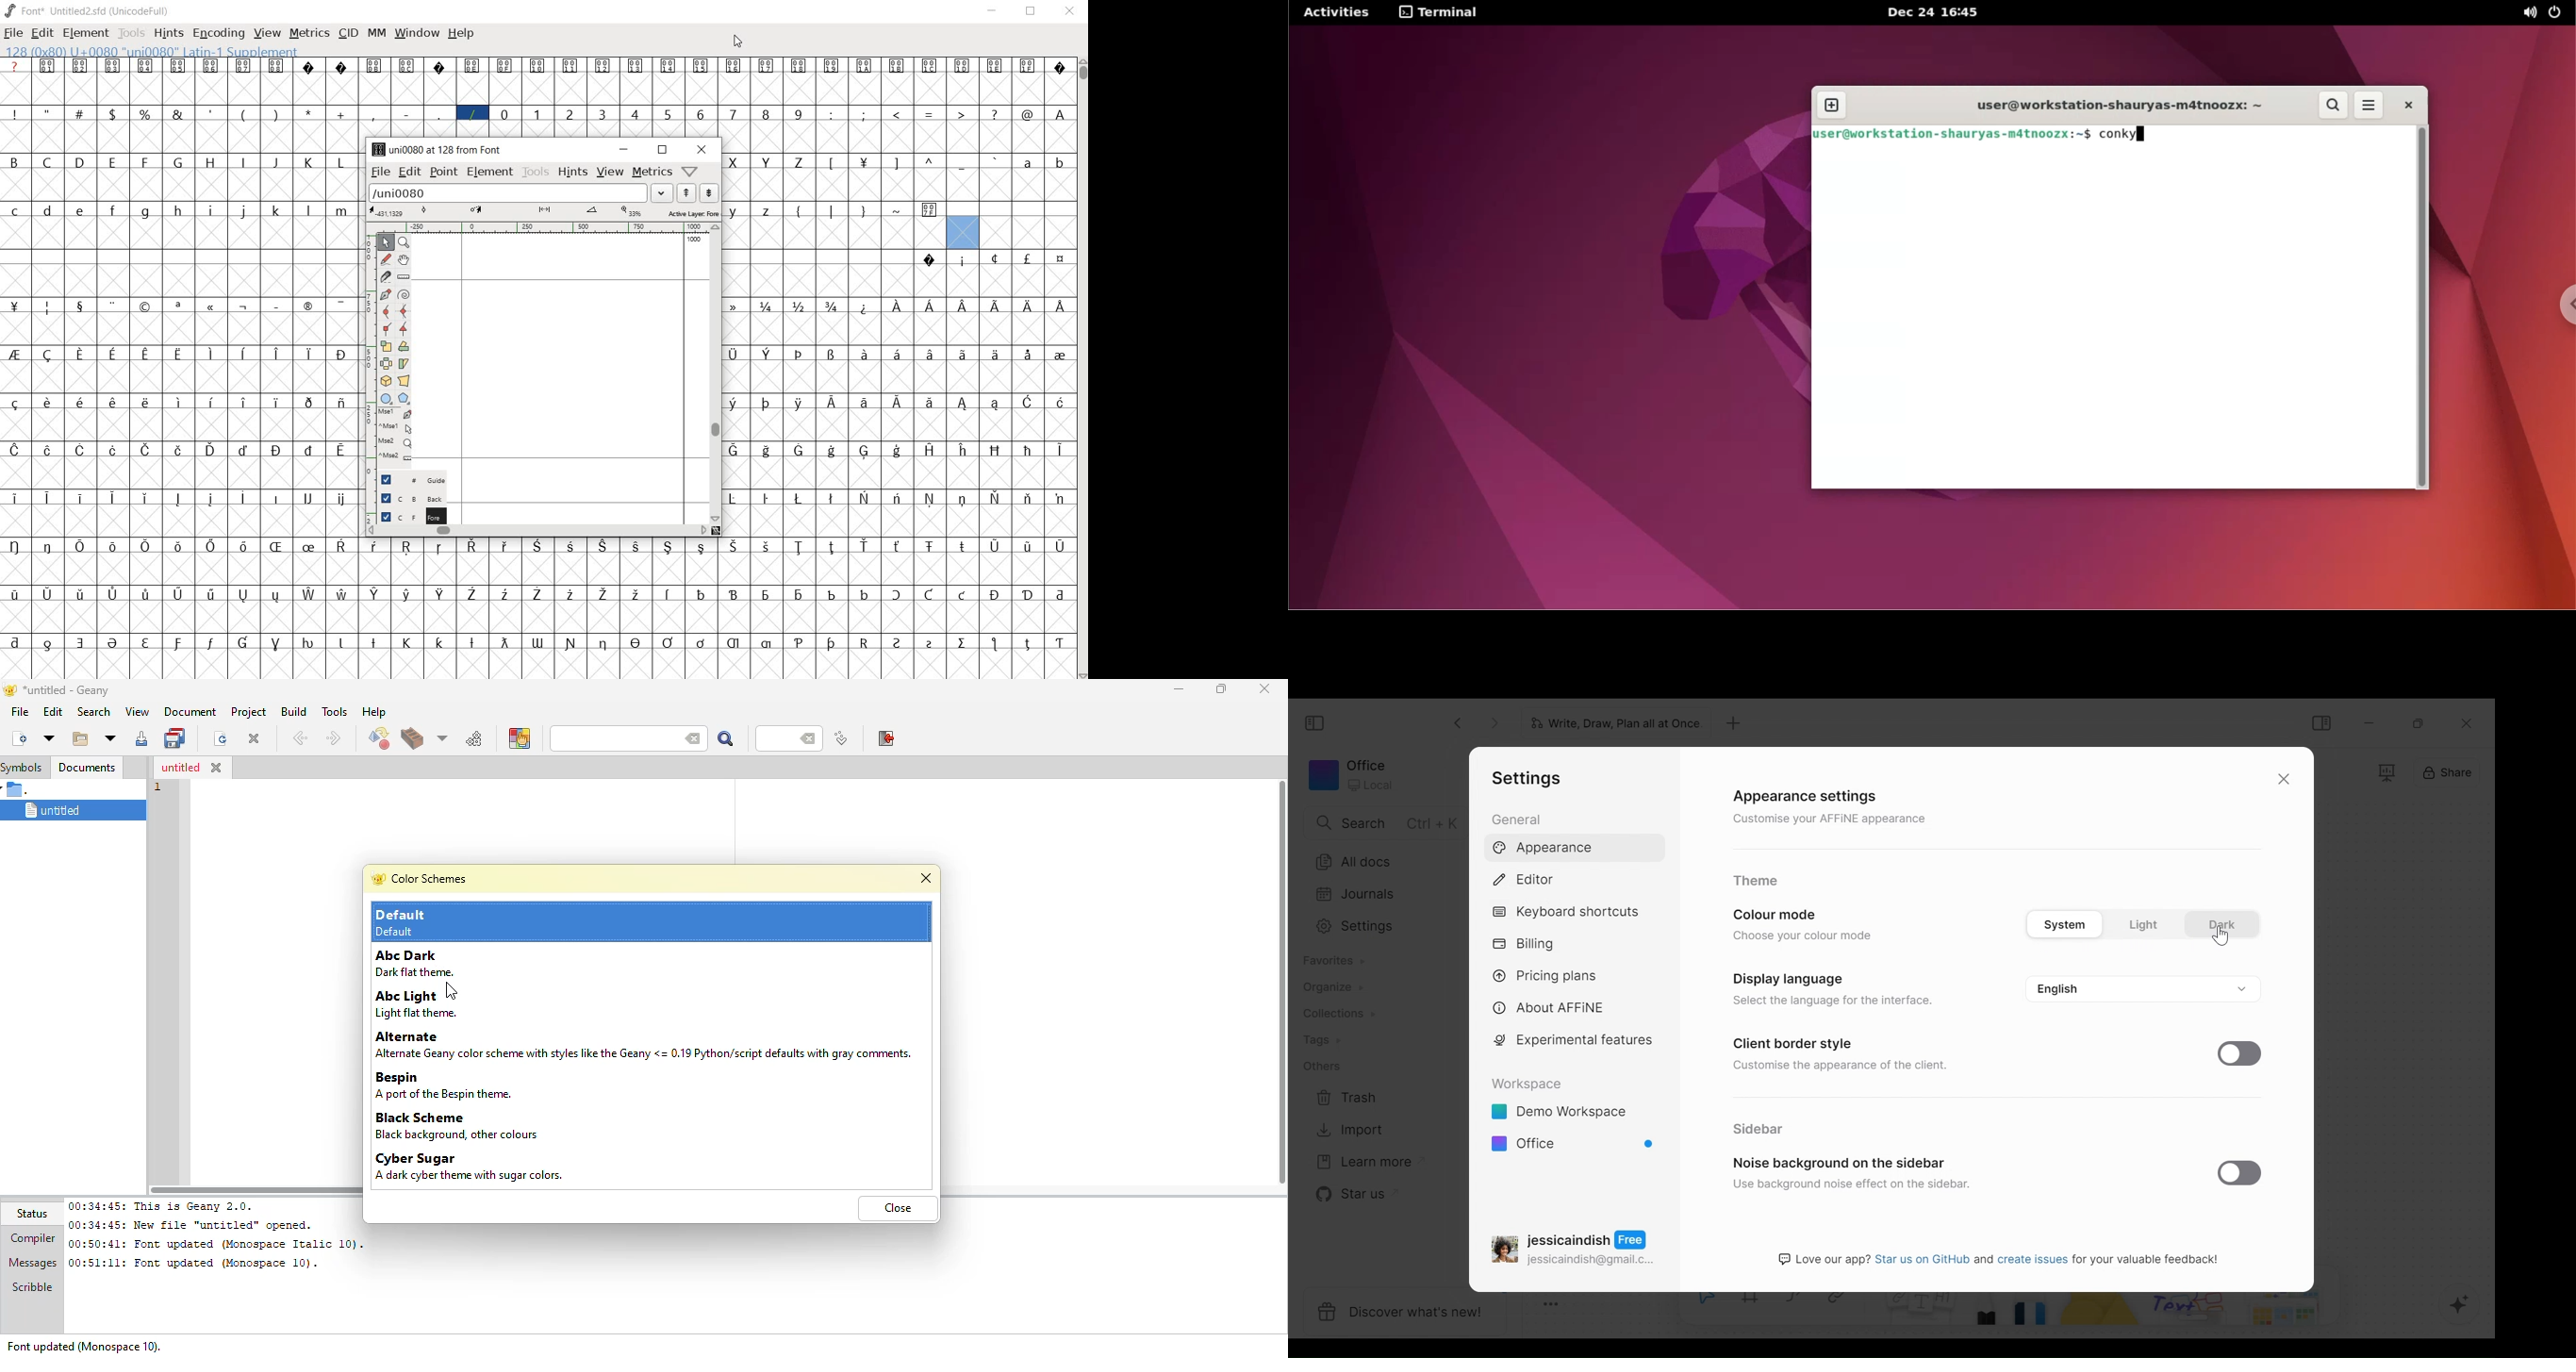 This screenshot has height=1372, width=2576. Describe the element at coordinates (2469, 721) in the screenshot. I see `Close` at that location.